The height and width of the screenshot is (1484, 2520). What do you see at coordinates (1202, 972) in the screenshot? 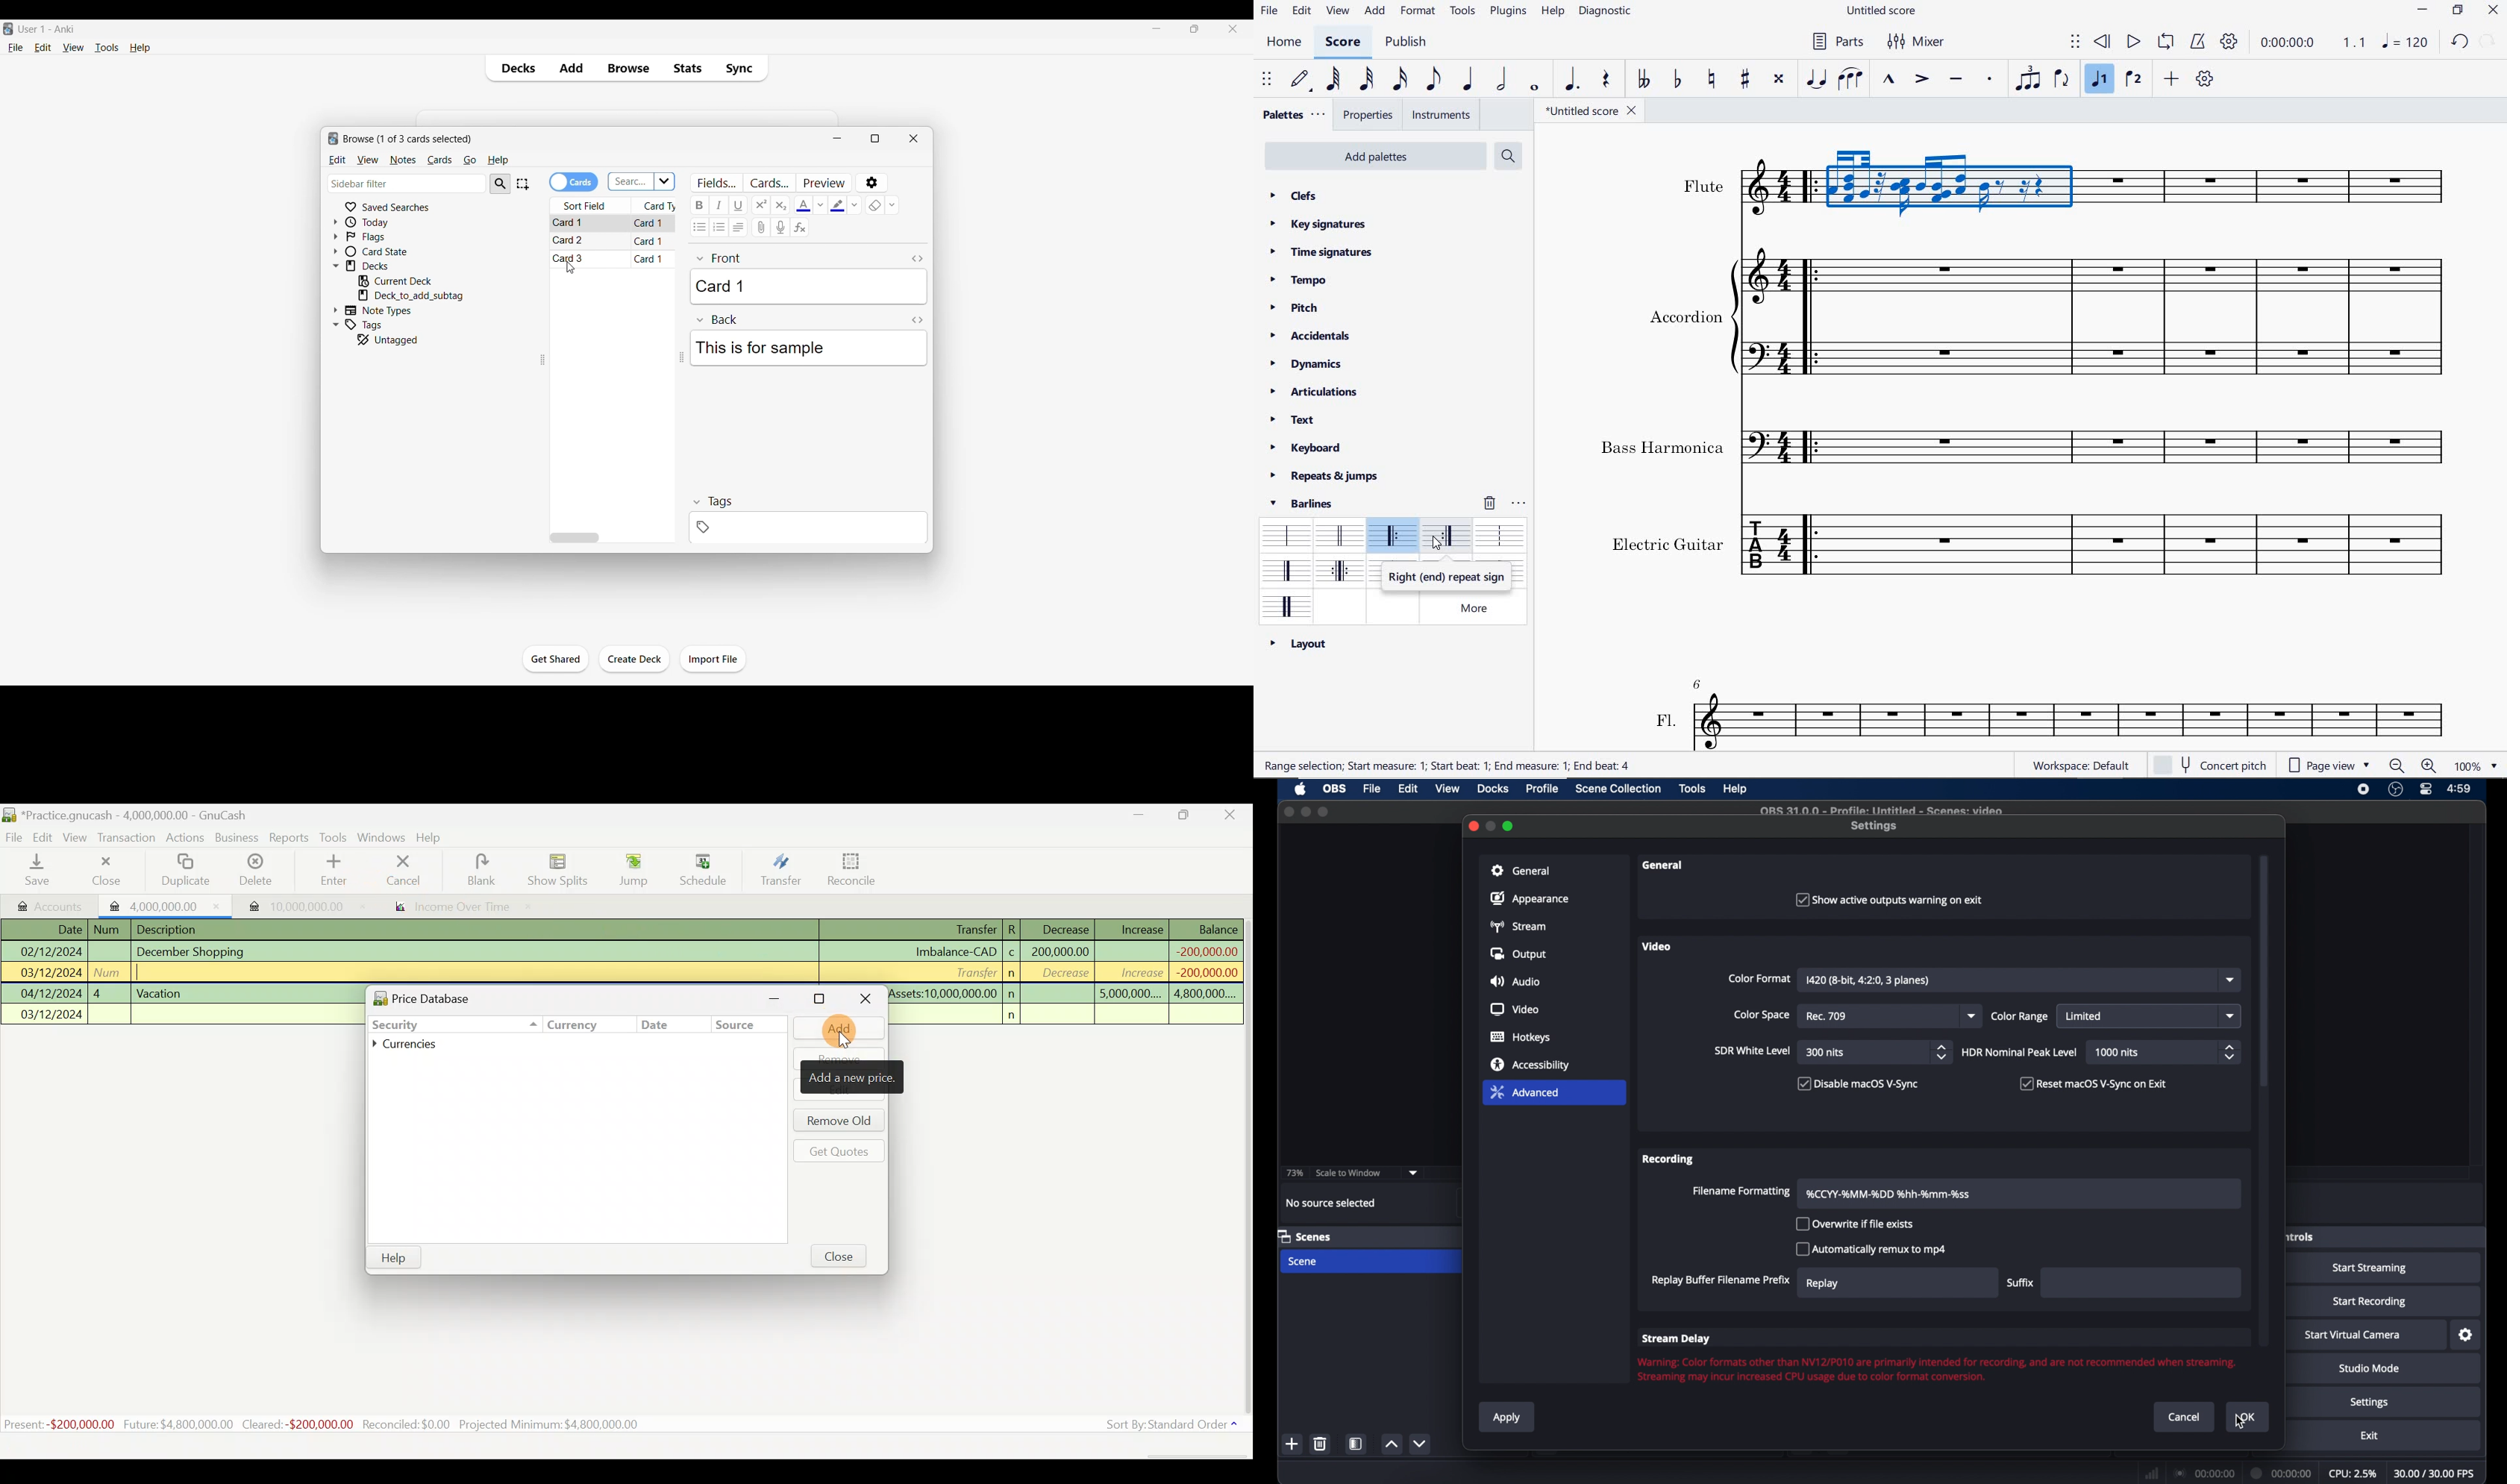
I see `-200,000,000` at bounding box center [1202, 972].